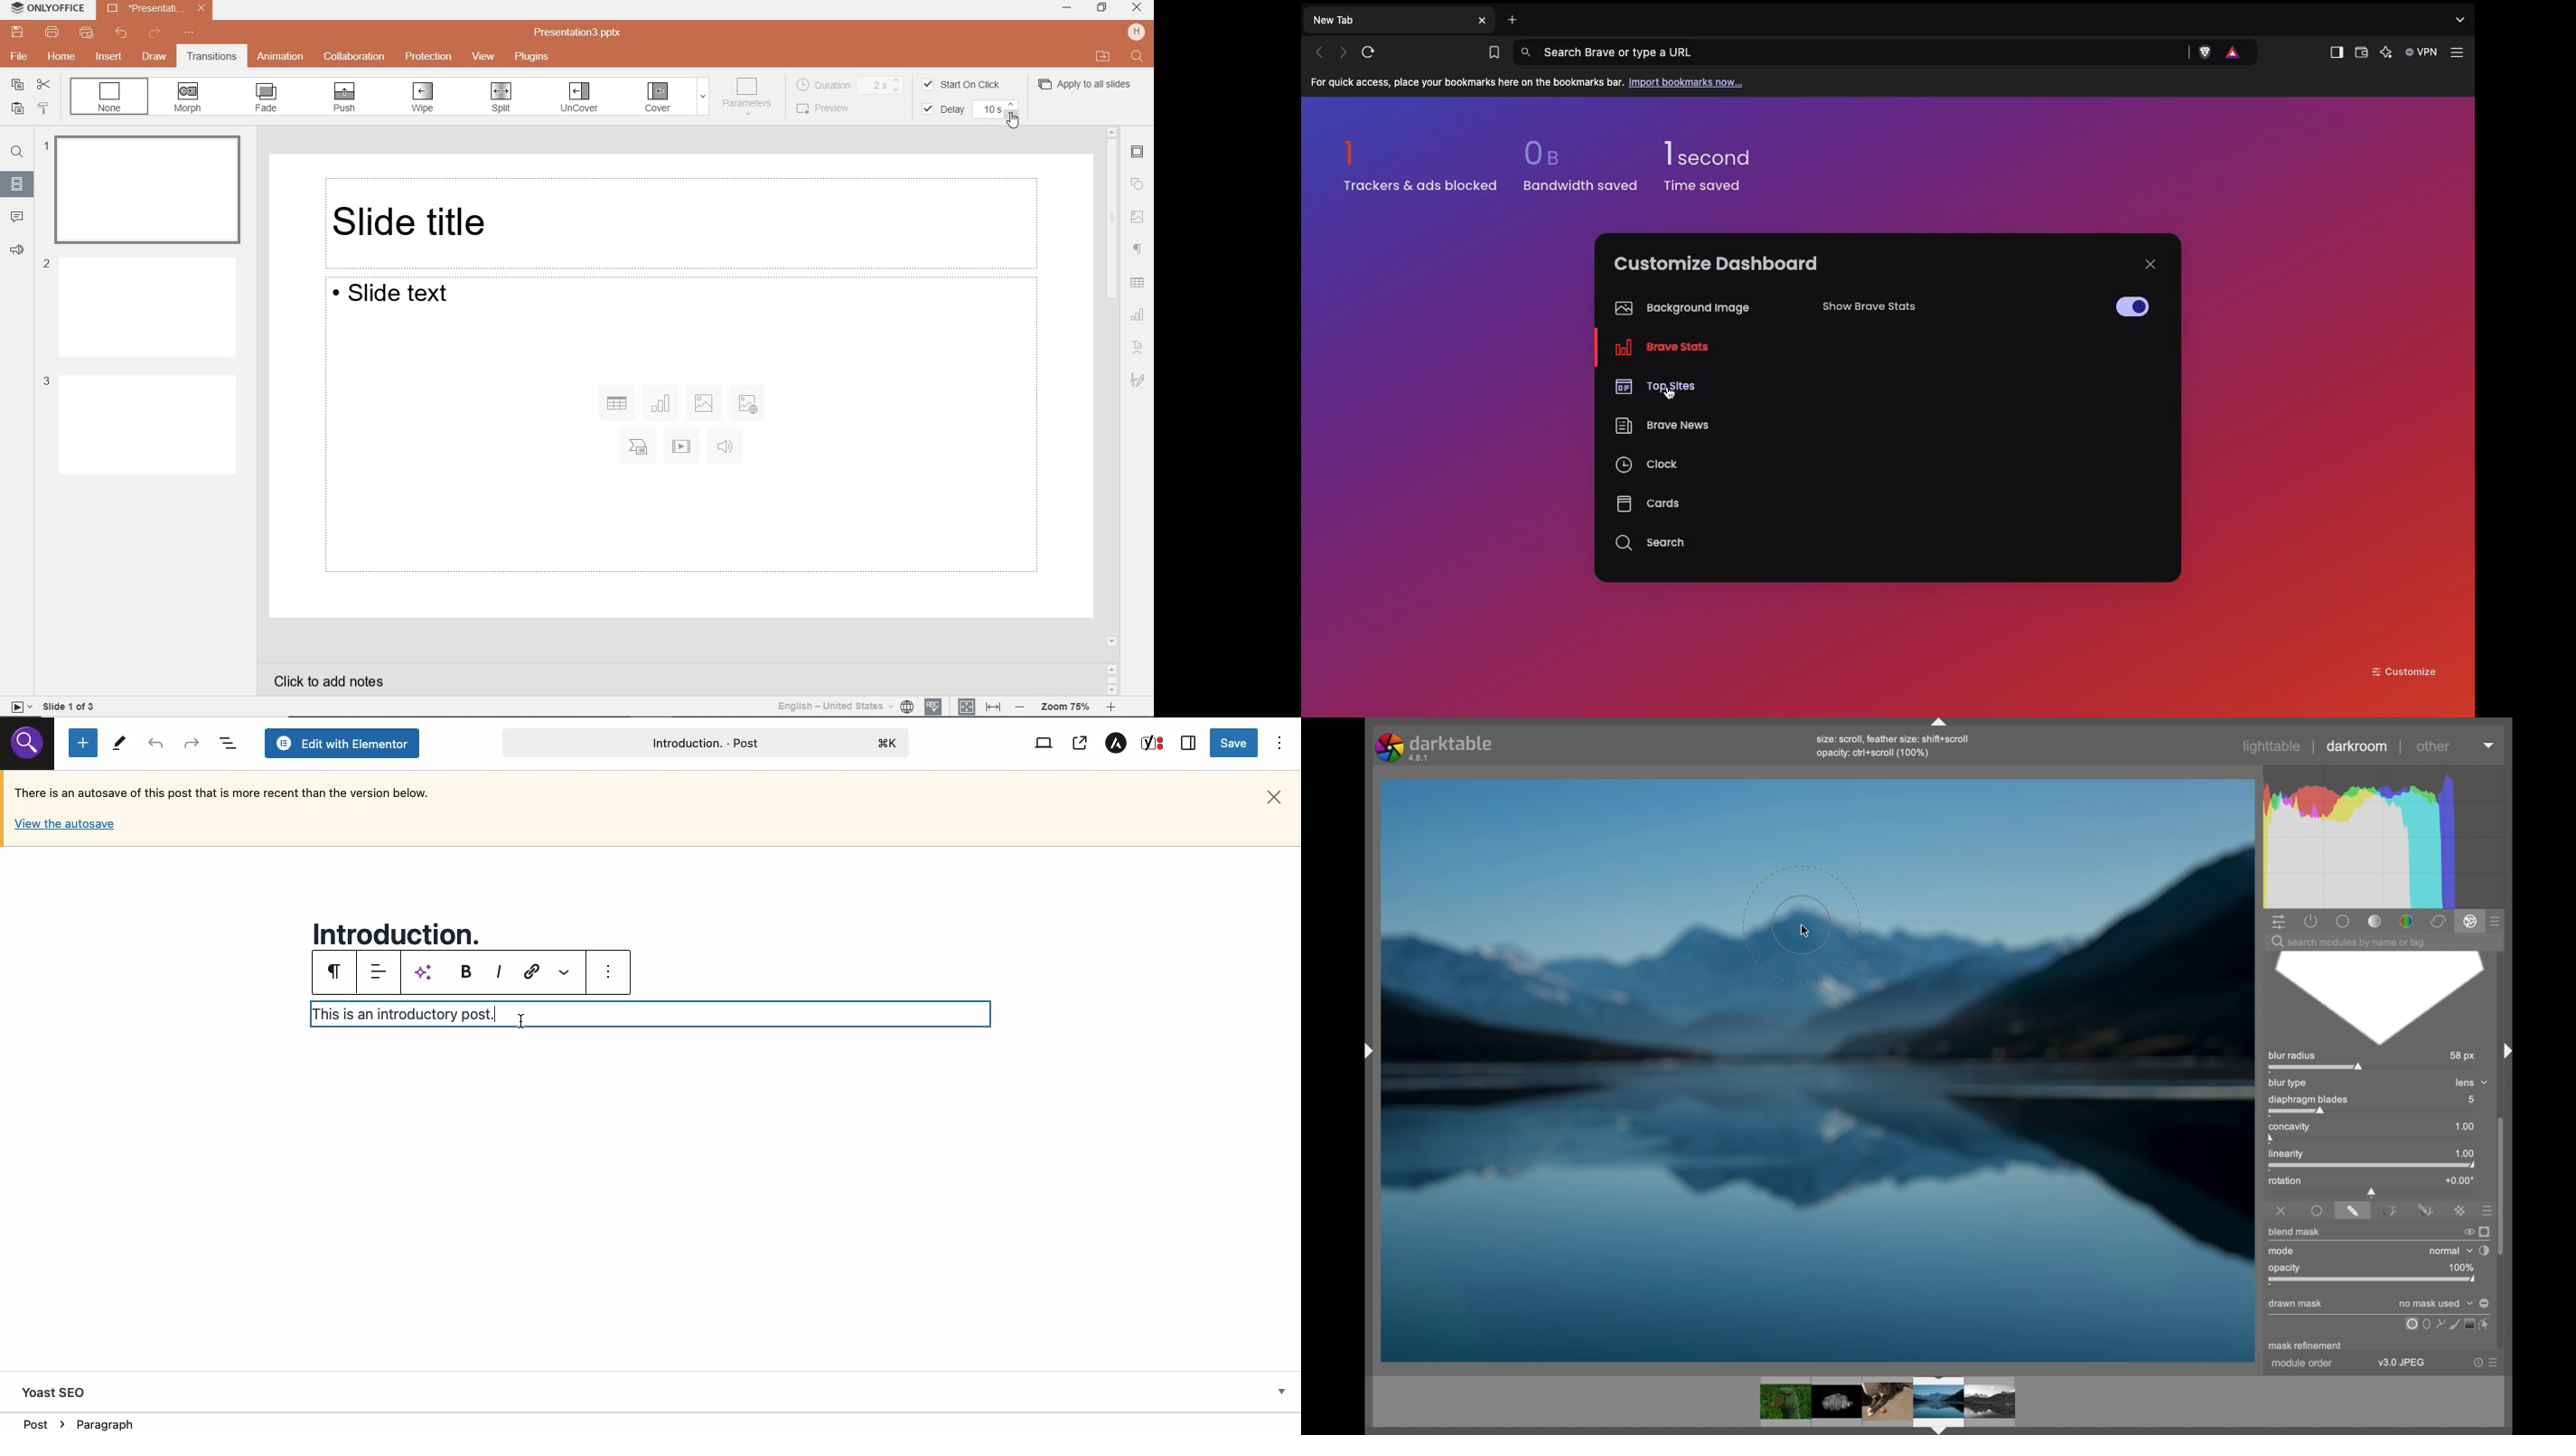  Describe the element at coordinates (2465, 1126) in the screenshot. I see `1.00` at that location.